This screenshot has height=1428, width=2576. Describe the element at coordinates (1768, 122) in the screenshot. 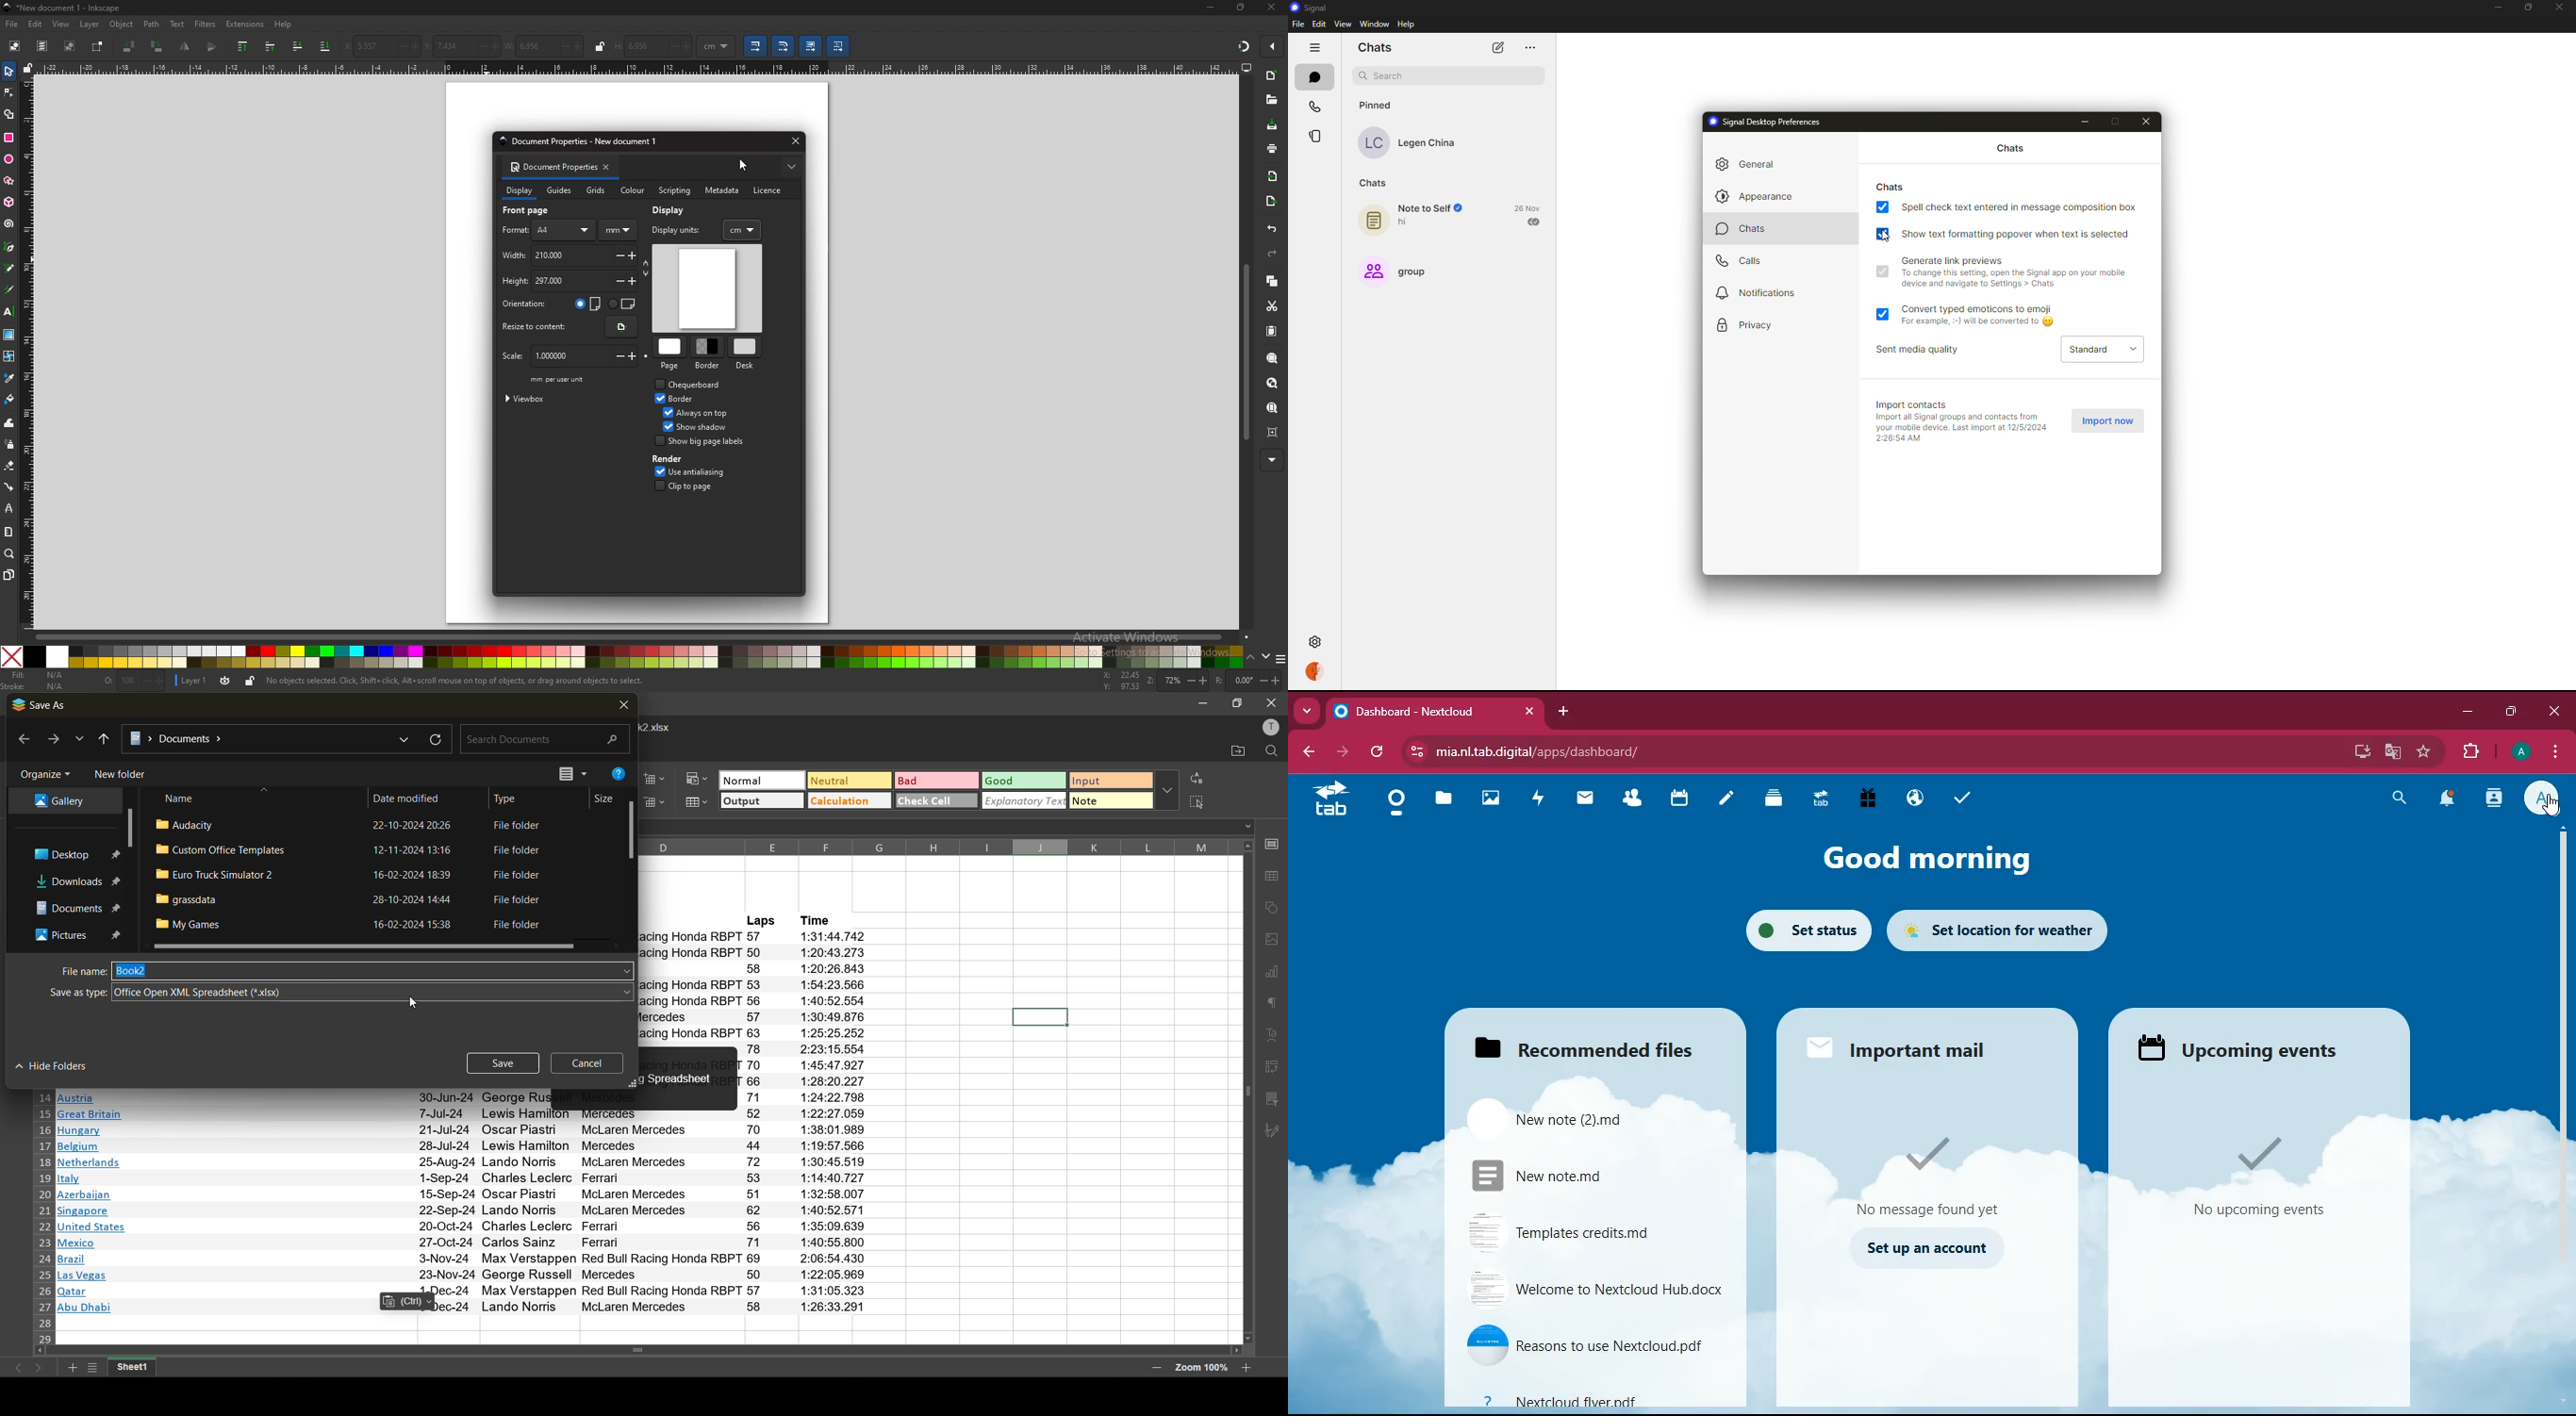

I see `signal desktop preferences` at that location.